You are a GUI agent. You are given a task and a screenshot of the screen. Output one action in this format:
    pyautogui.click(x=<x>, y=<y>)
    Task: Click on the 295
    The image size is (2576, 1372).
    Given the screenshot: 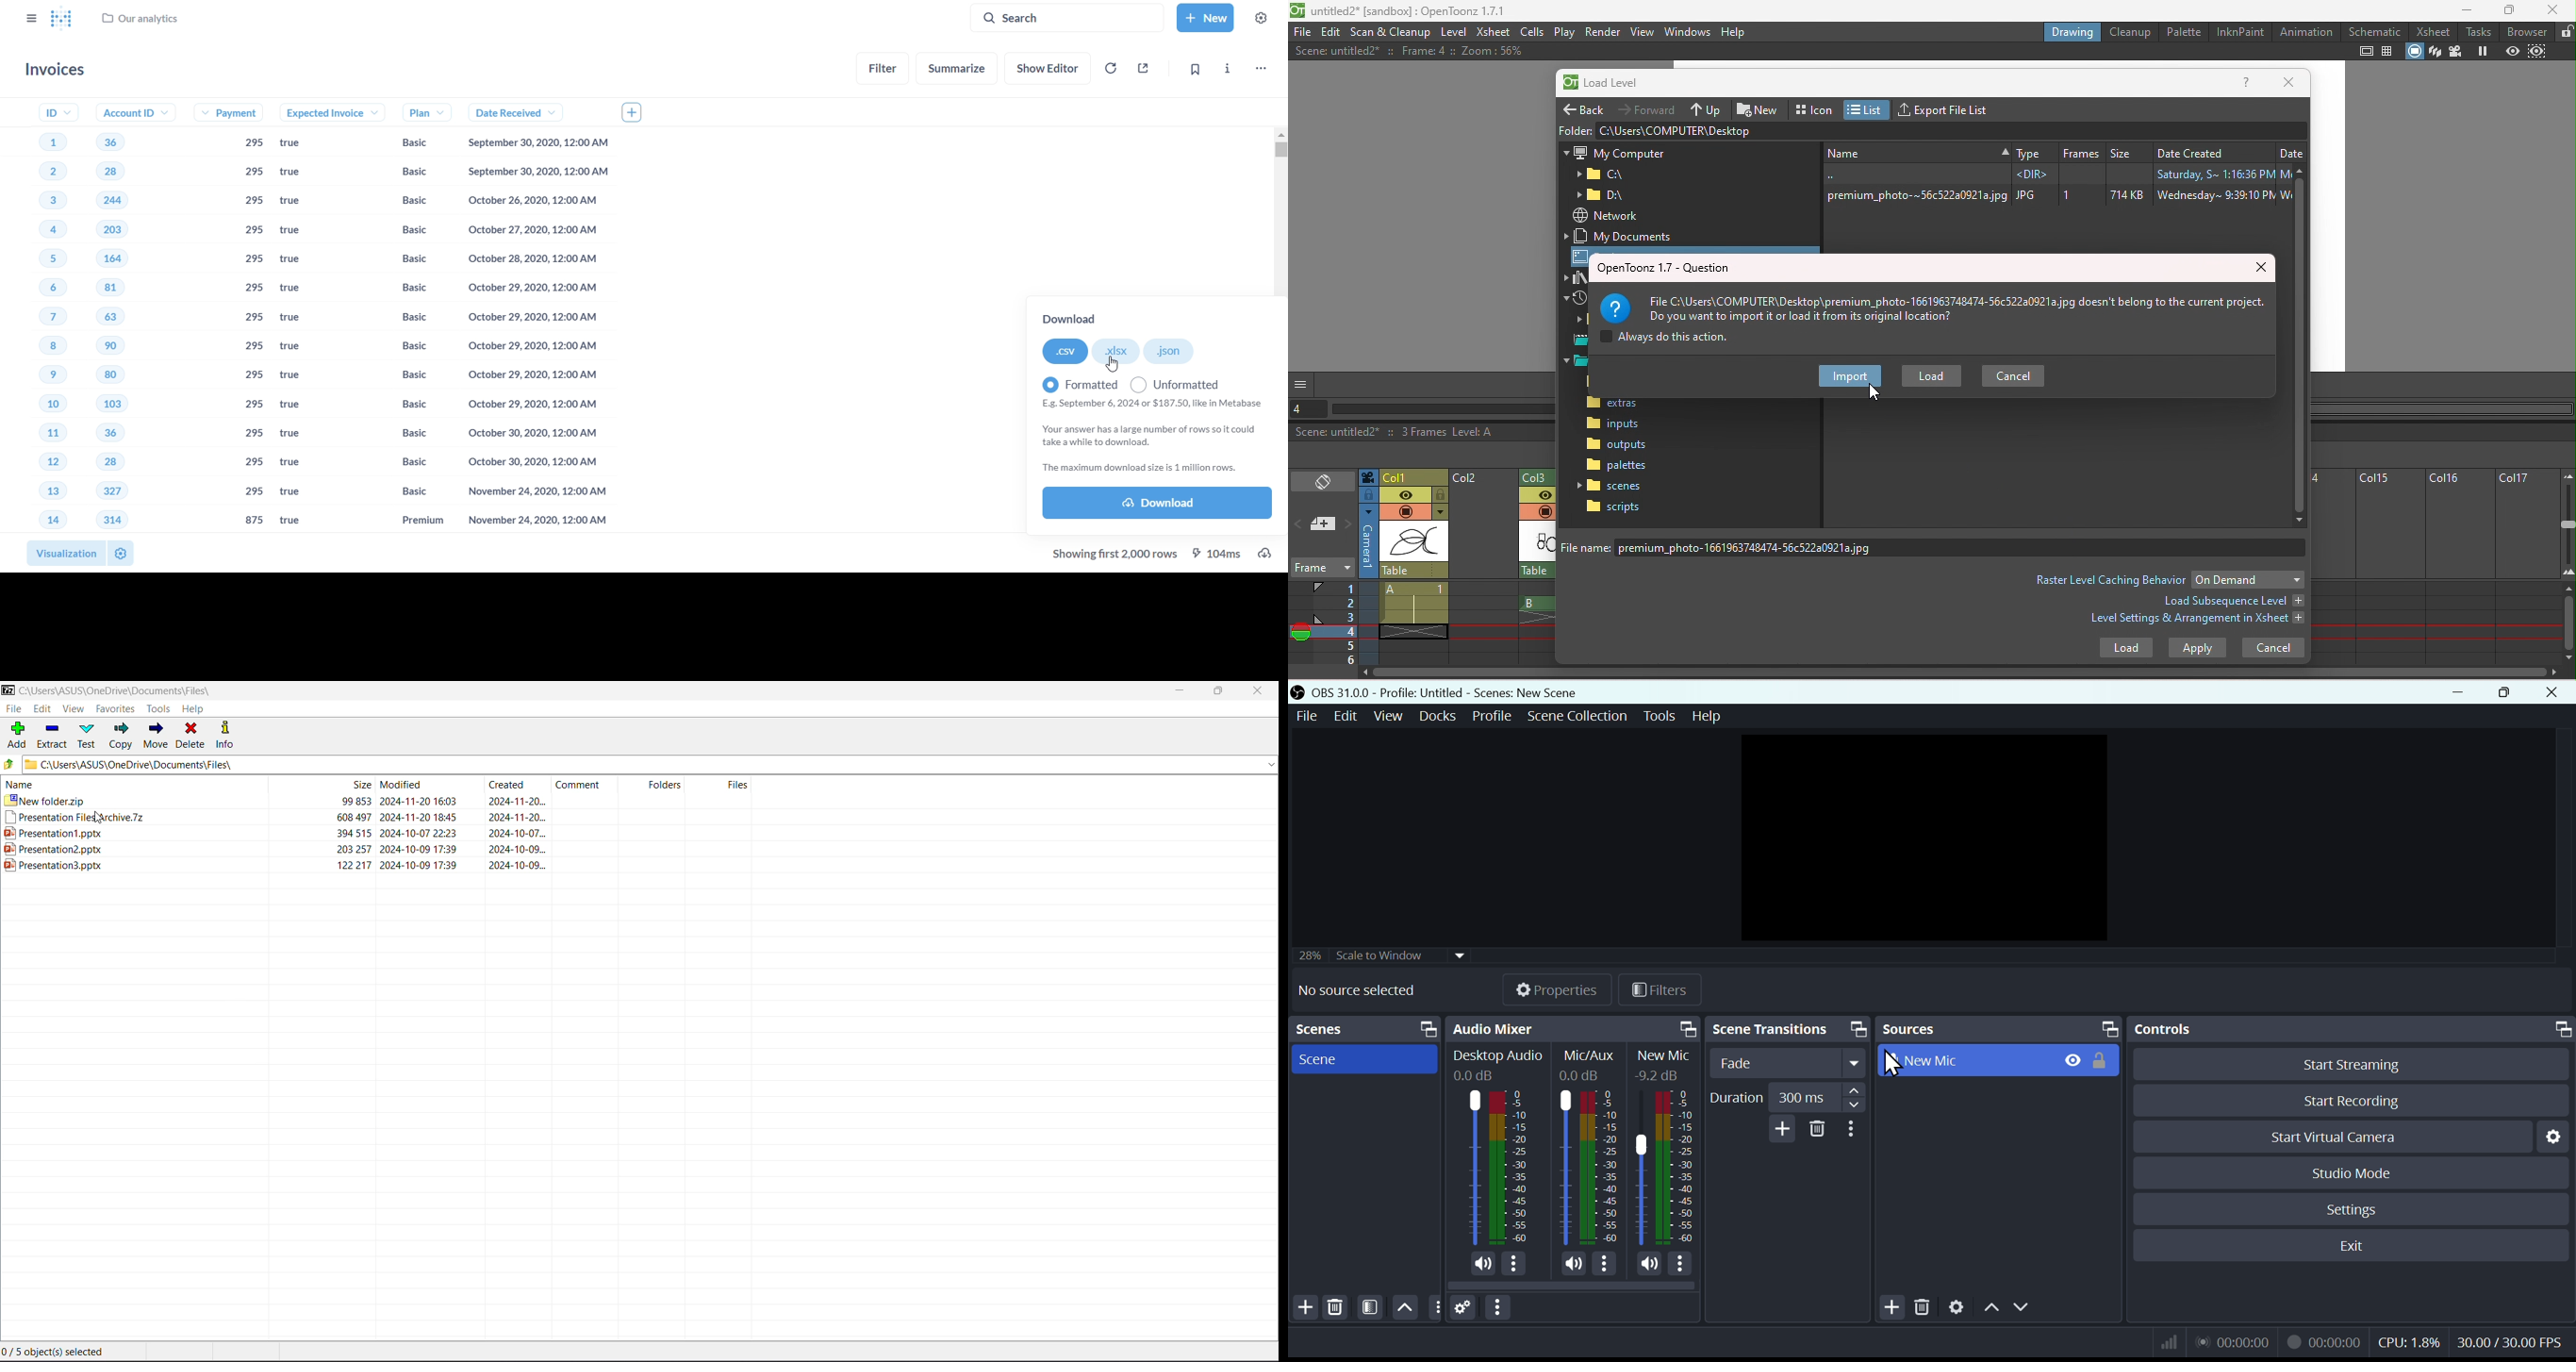 What is the action you would take?
    pyautogui.click(x=254, y=404)
    